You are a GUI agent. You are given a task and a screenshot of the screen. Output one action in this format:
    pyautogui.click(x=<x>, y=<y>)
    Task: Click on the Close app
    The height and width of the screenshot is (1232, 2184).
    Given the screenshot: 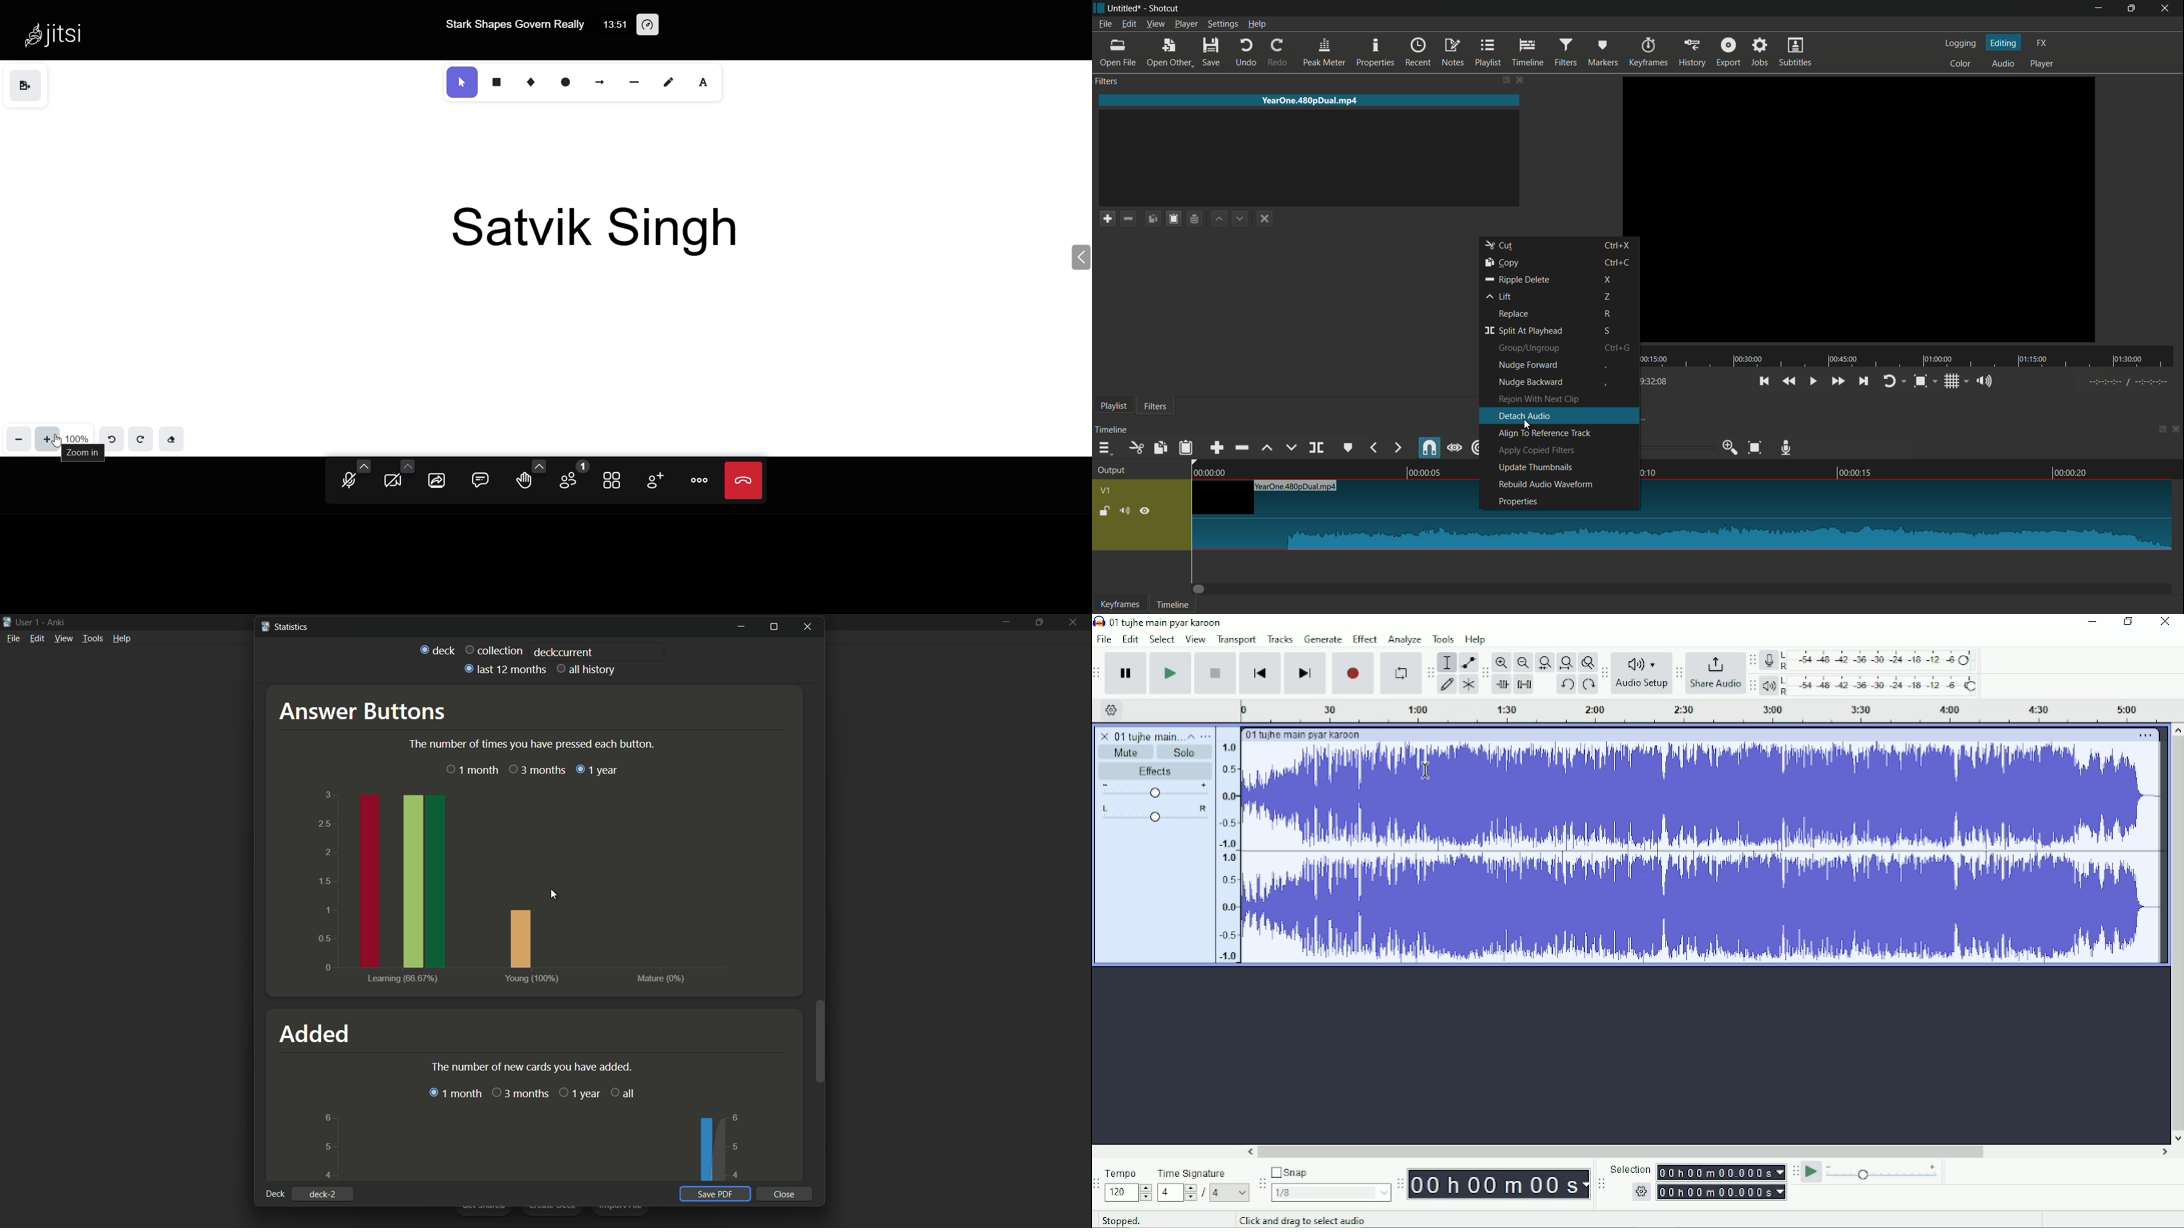 What is the action you would take?
    pyautogui.click(x=1075, y=630)
    